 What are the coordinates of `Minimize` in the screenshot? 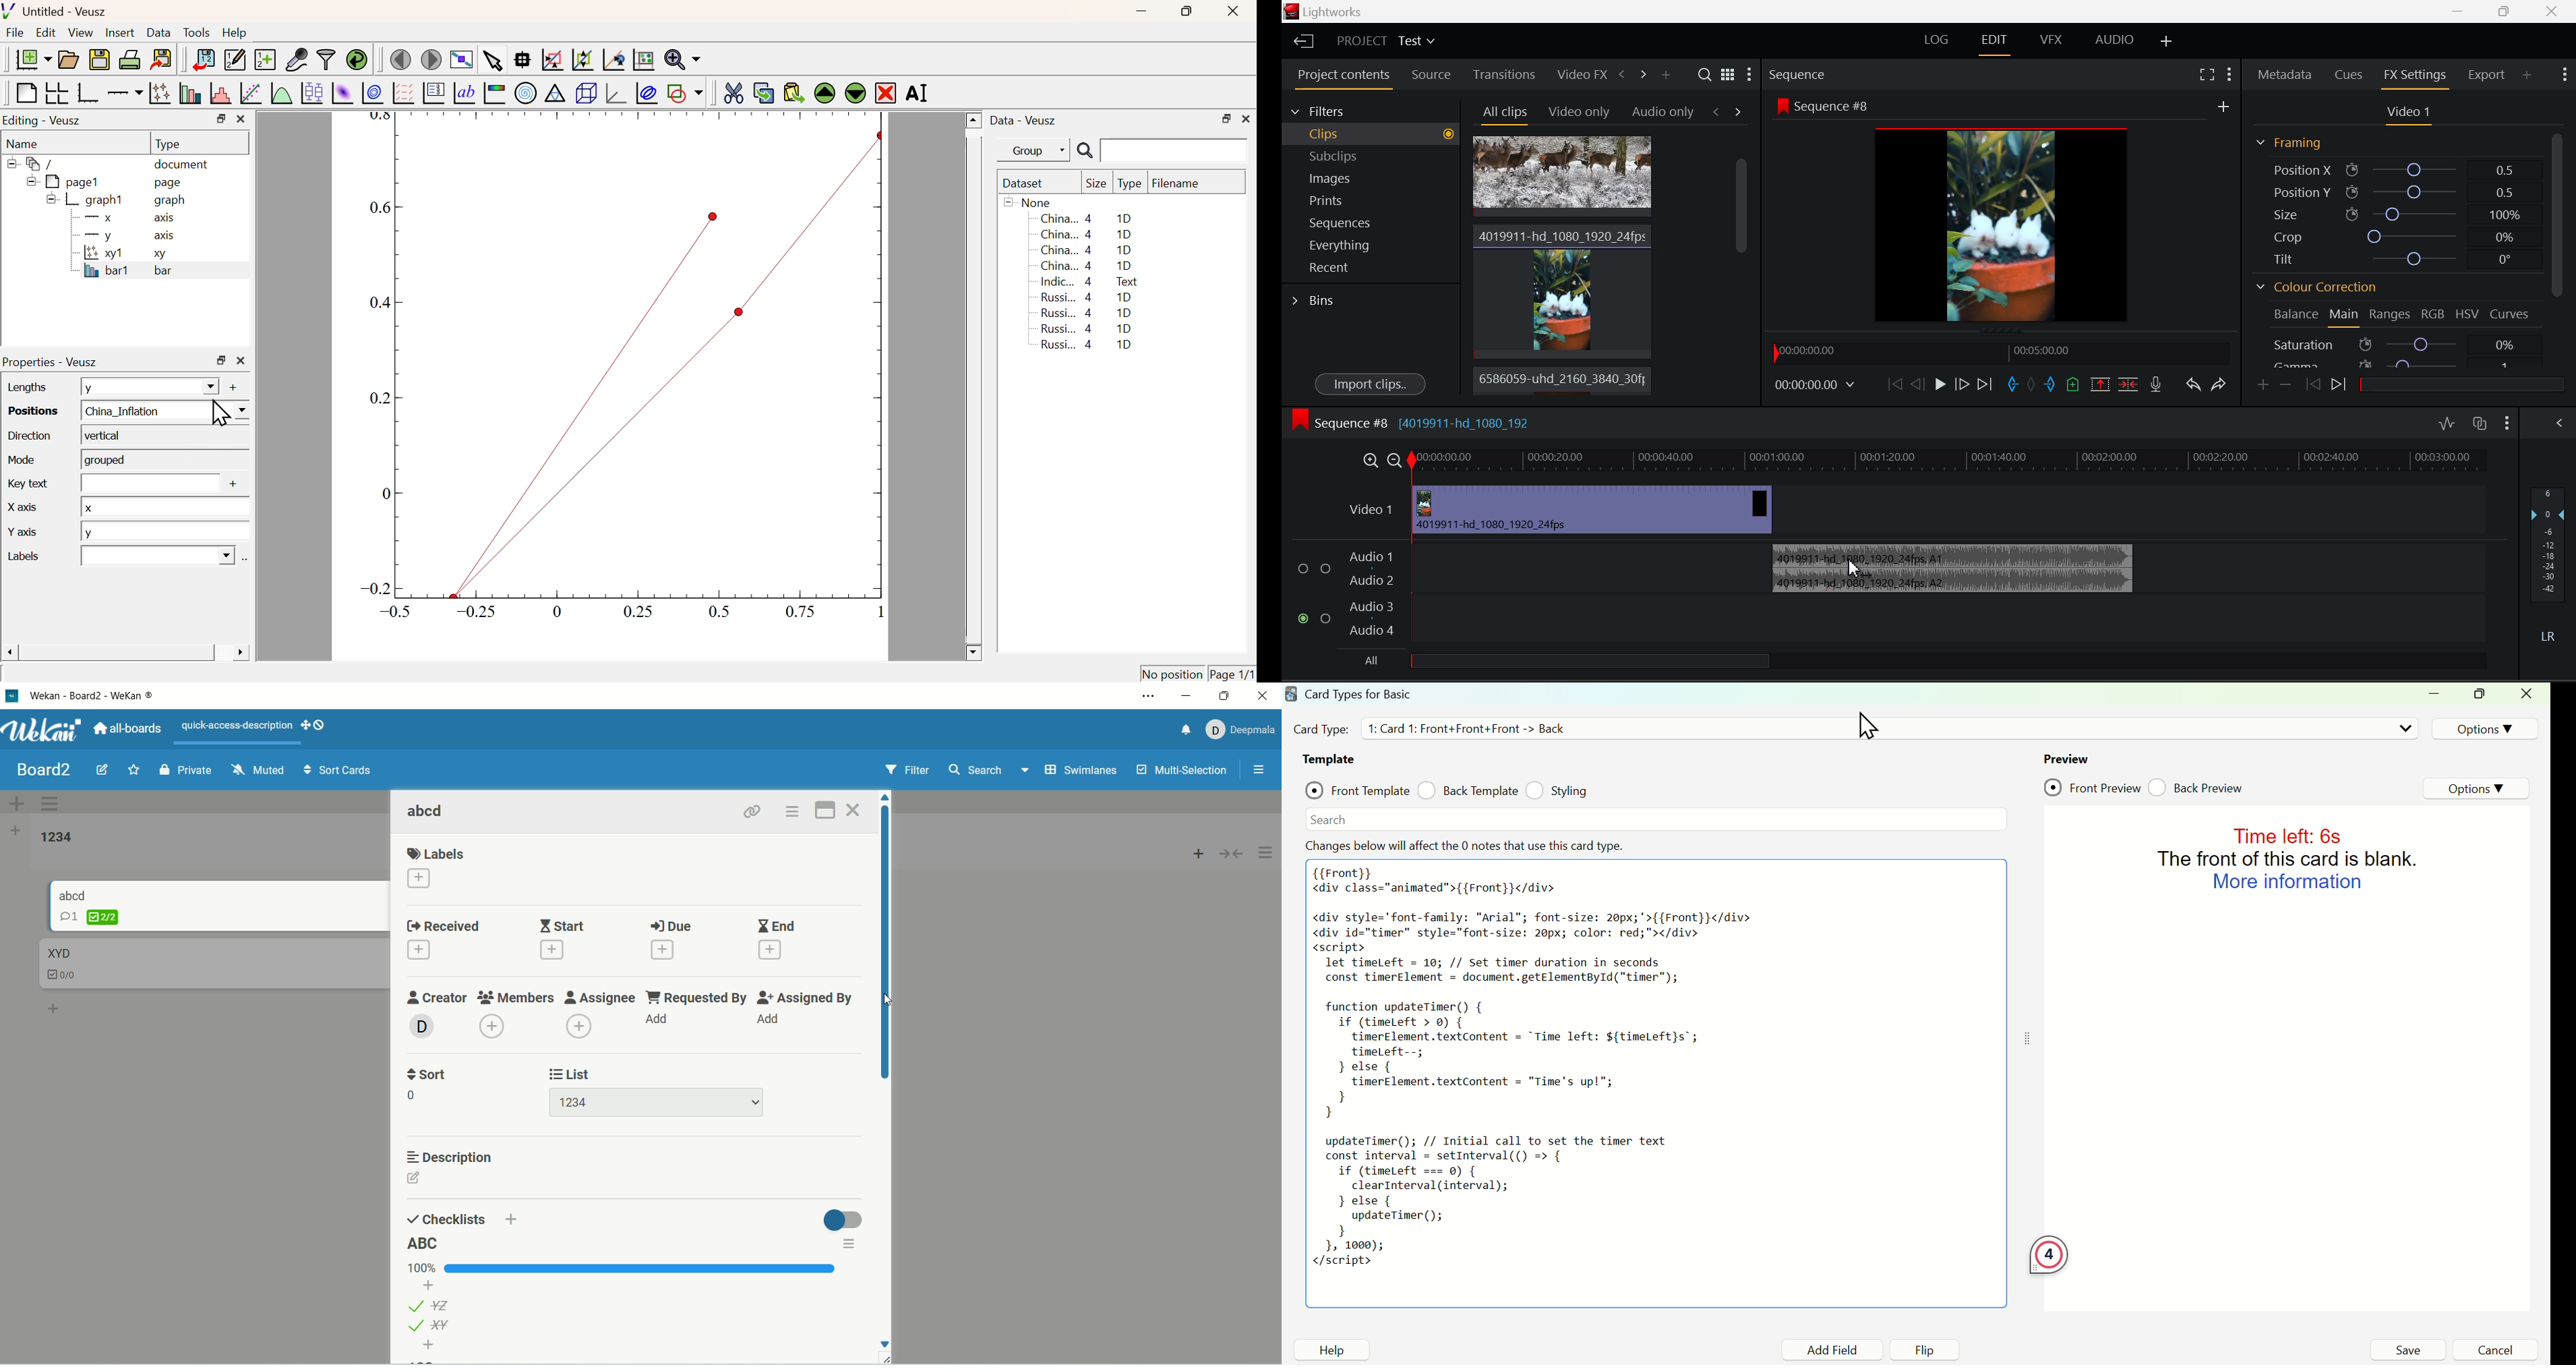 It's located at (2439, 694).